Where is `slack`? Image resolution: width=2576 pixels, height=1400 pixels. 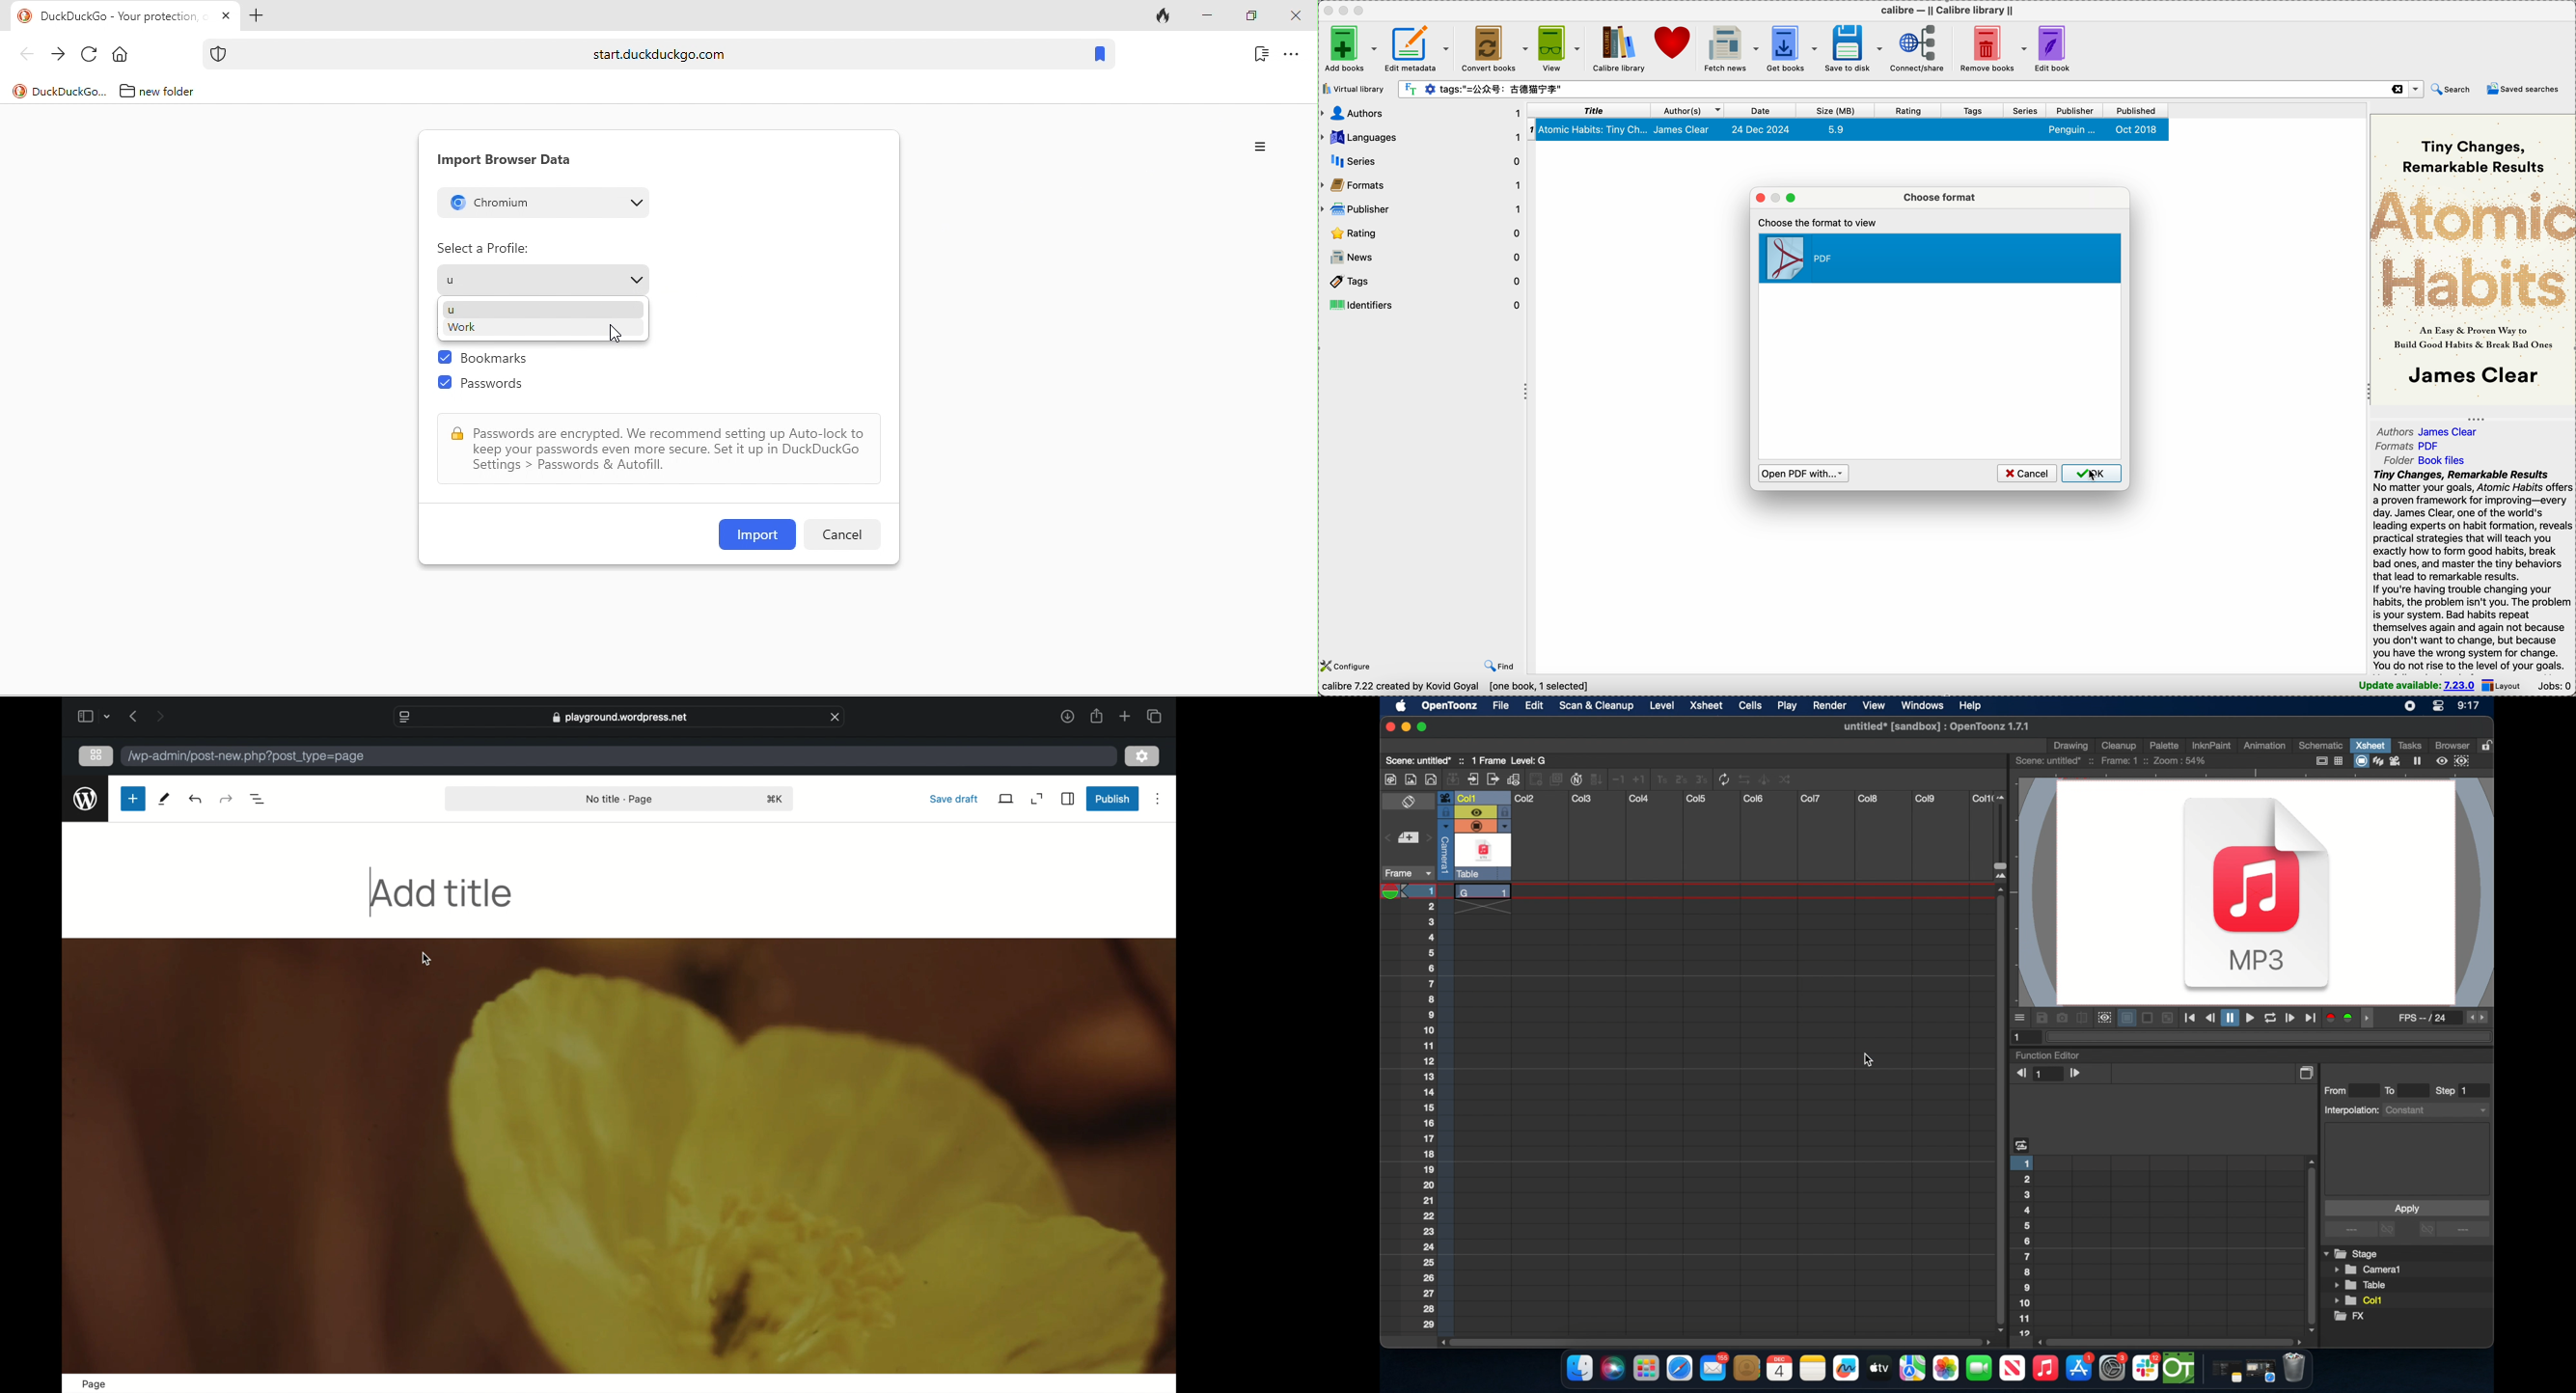 slack is located at coordinates (2147, 1368).